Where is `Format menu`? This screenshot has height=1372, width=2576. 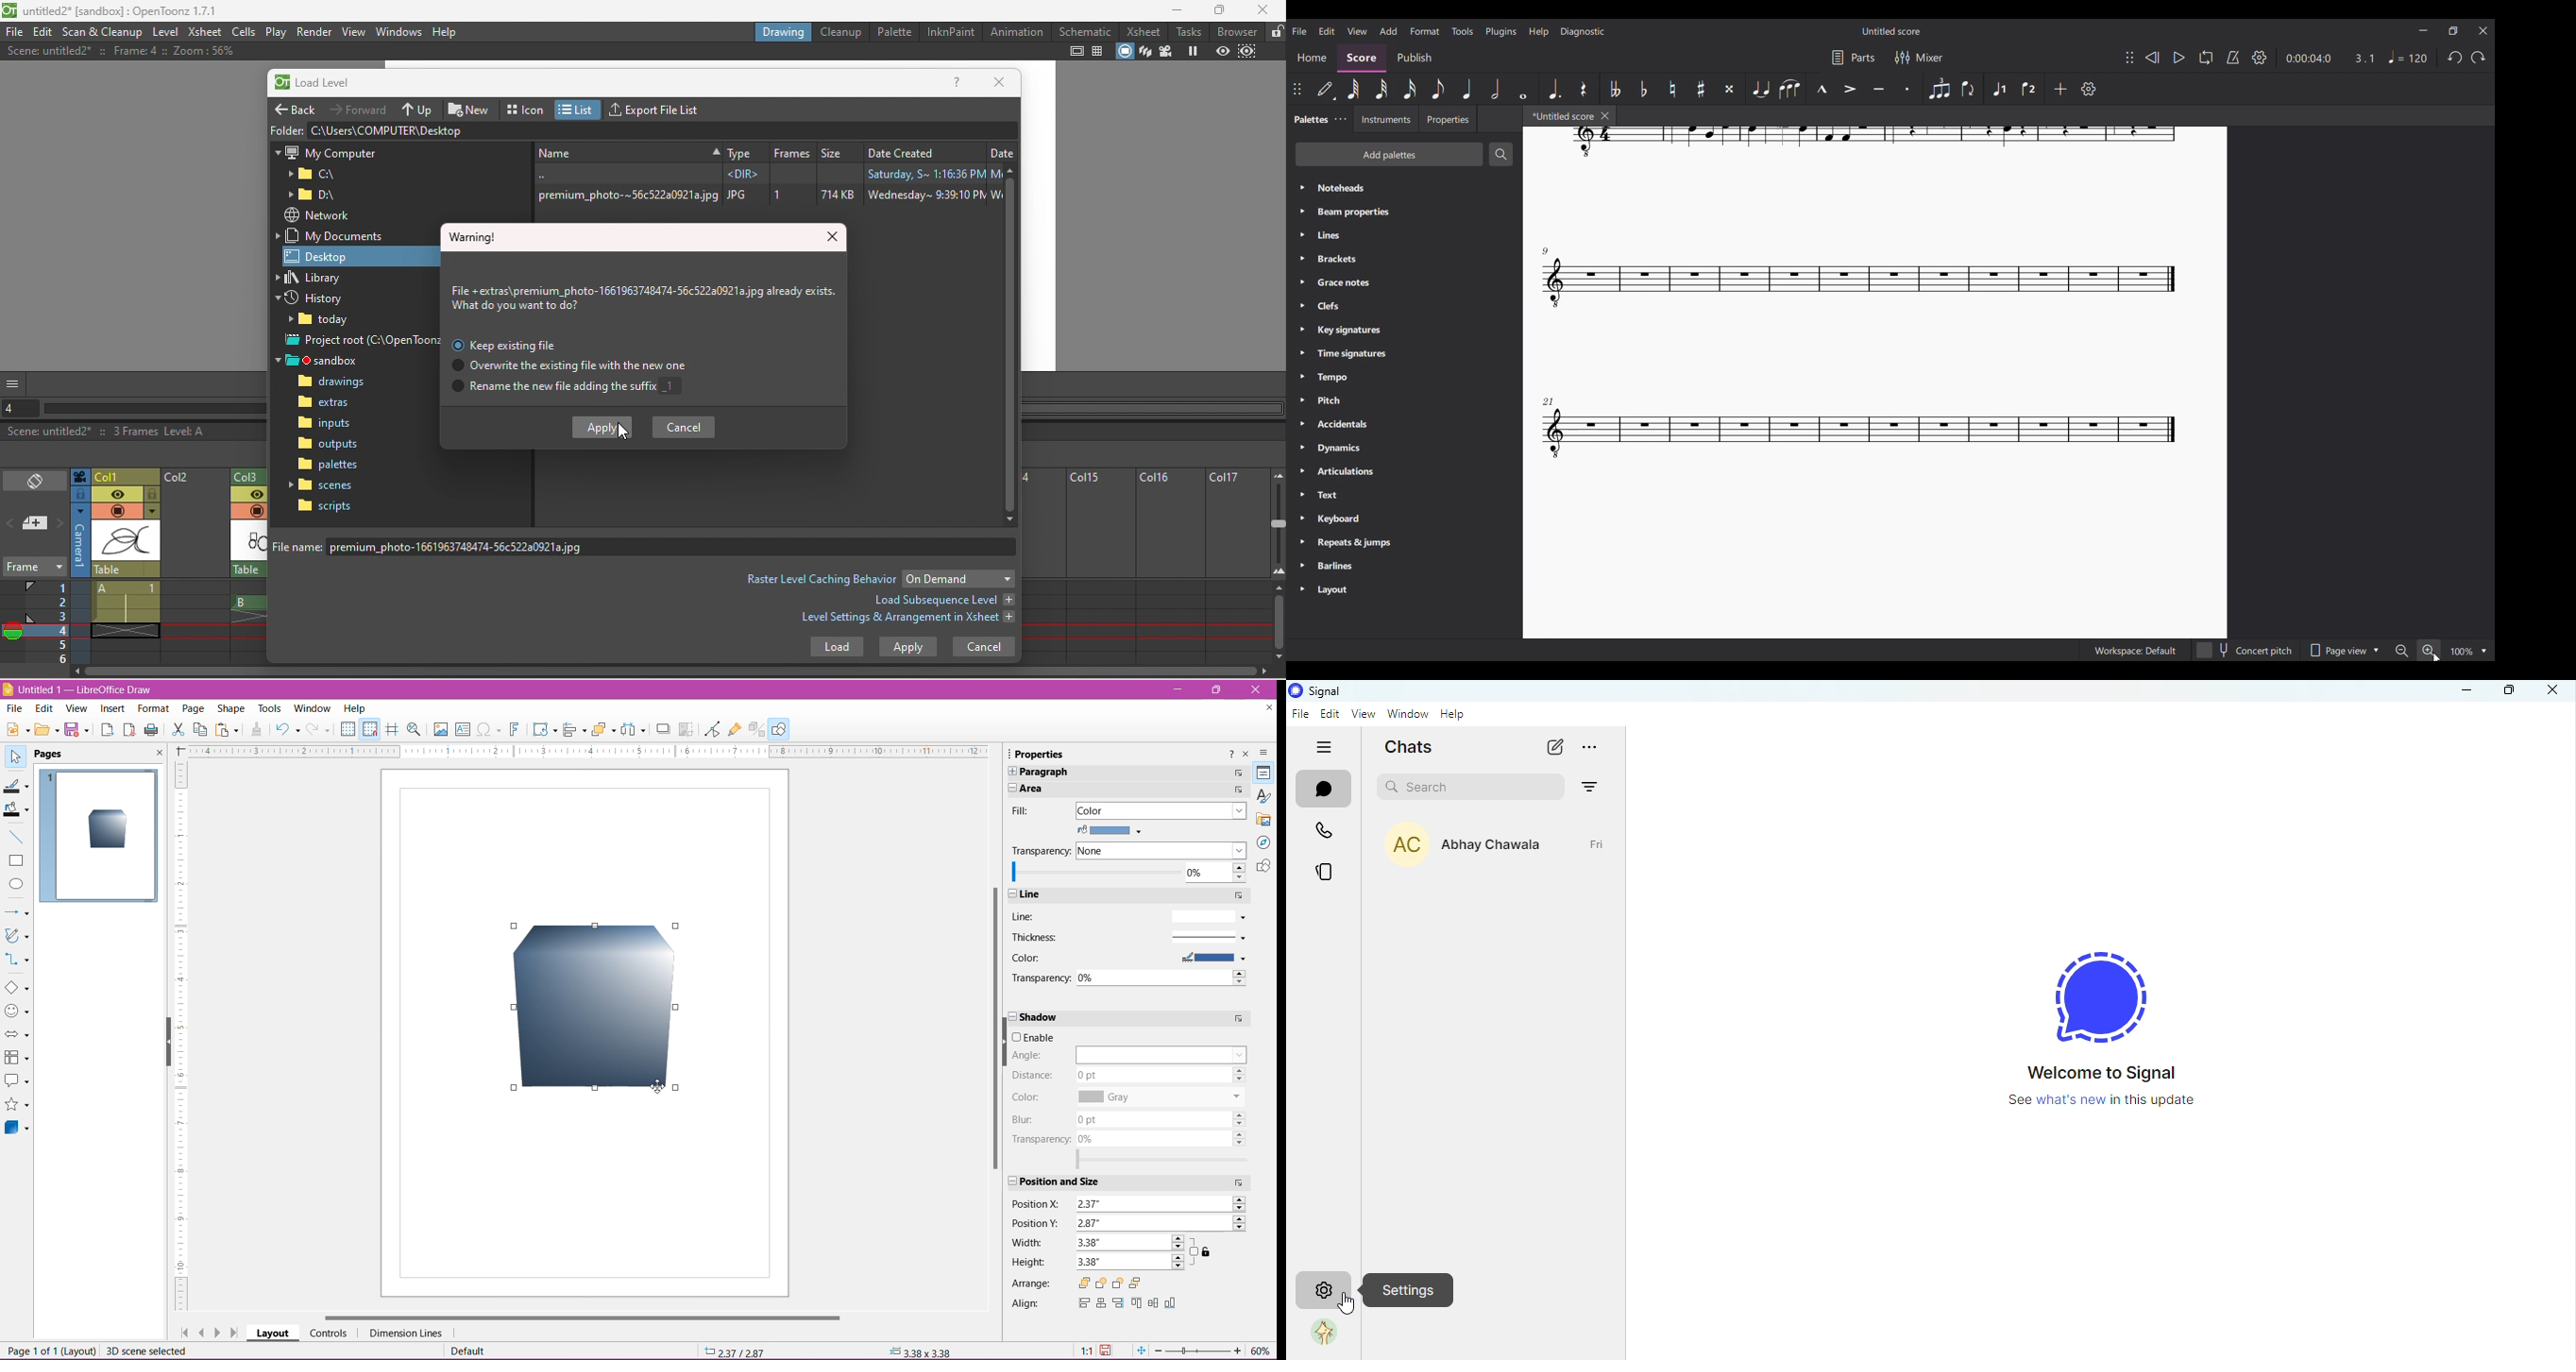 Format menu is located at coordinates (1425, 31).